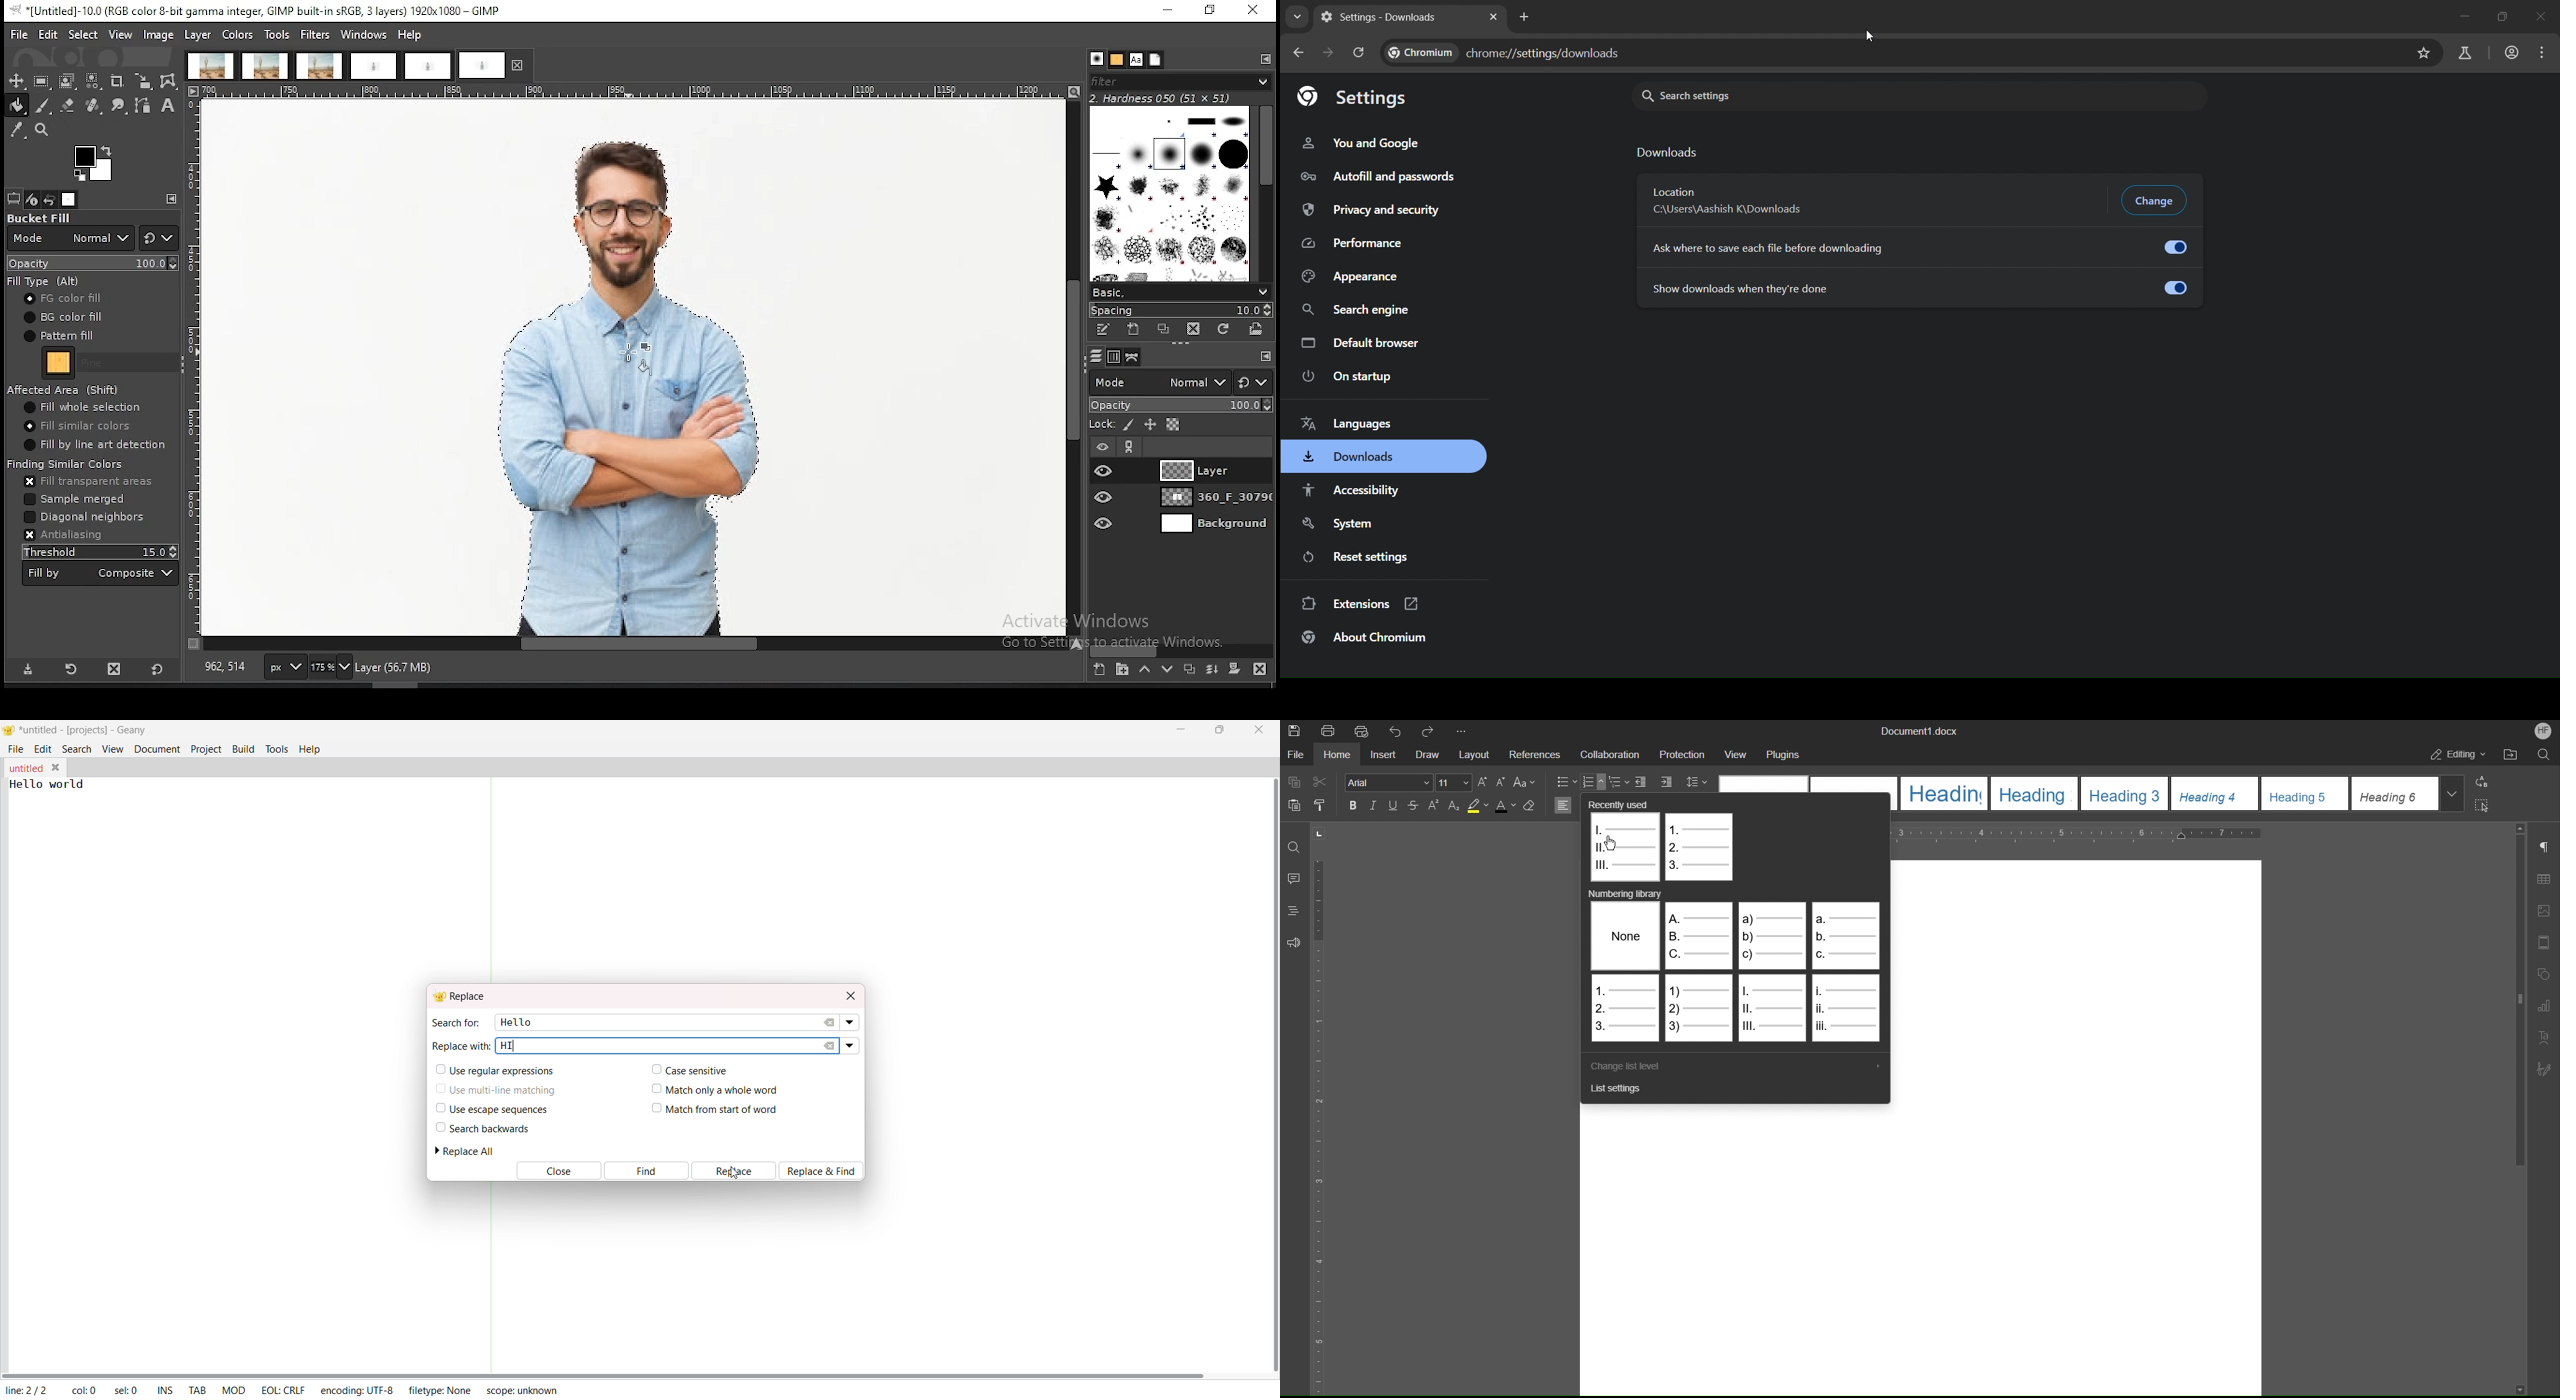 This screenshot has height=1400, width=2576. Describe the element at coordinates (2408, 793) in the screenshot. I see `Heading 6` at that location.